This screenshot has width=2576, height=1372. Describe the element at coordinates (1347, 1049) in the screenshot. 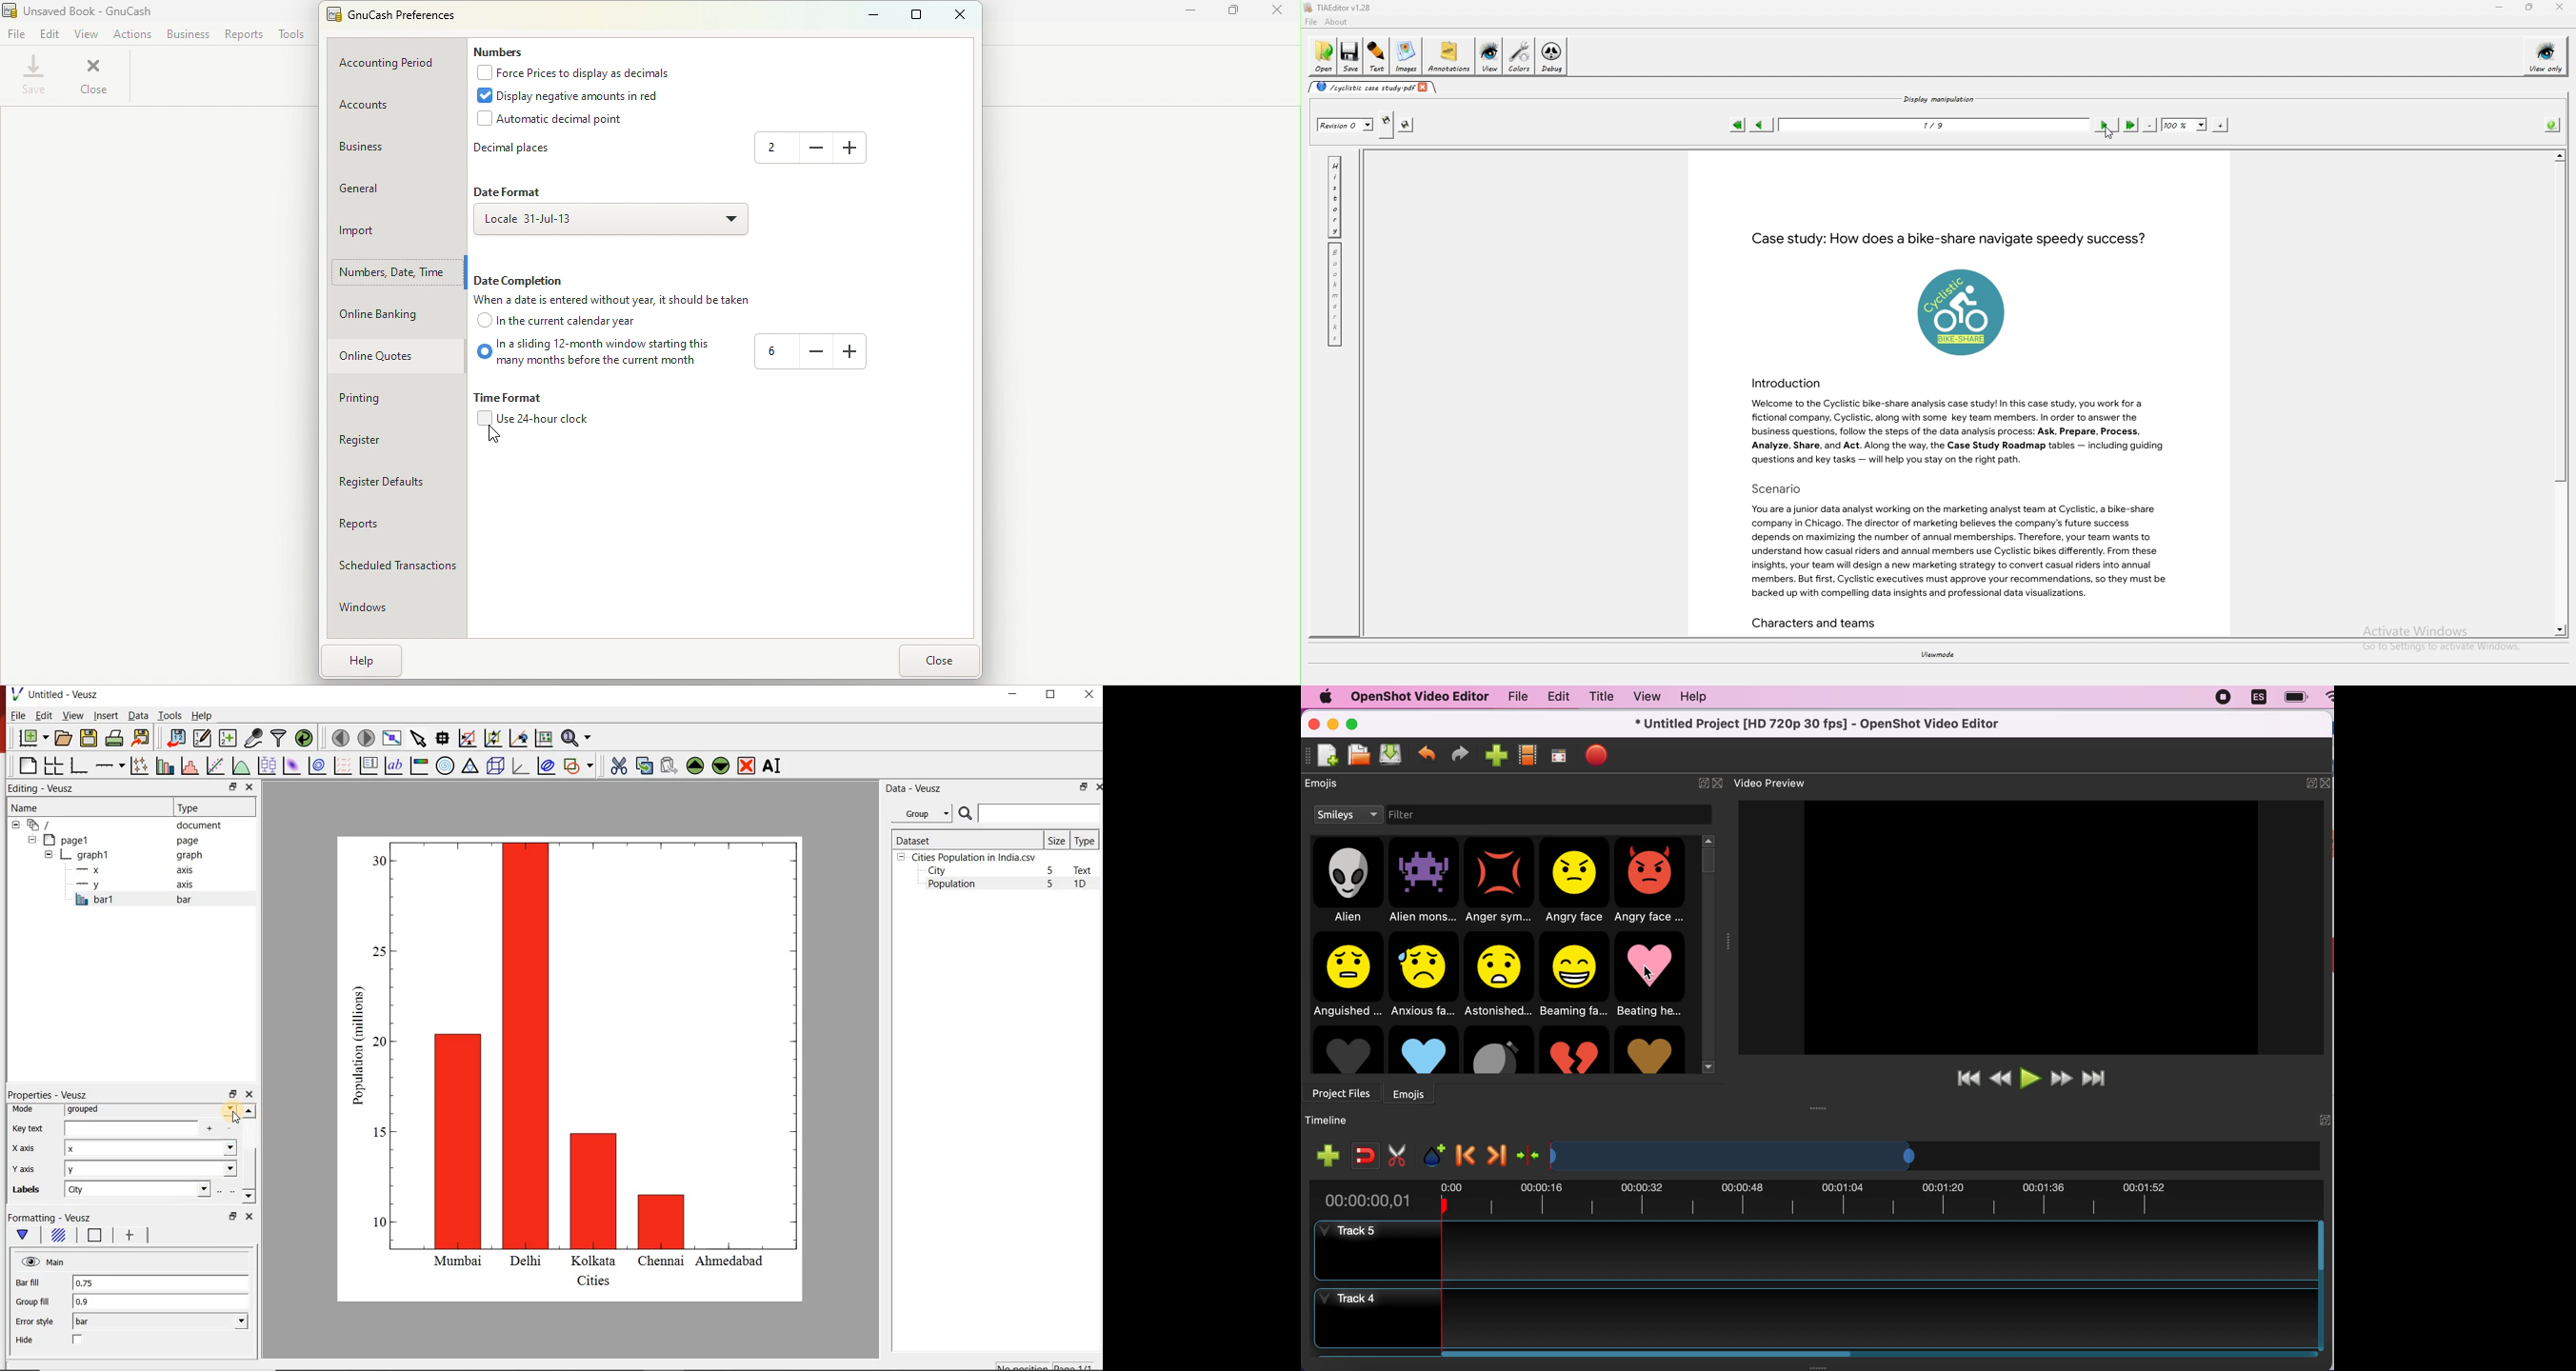

I see `Grey heart` at that location.